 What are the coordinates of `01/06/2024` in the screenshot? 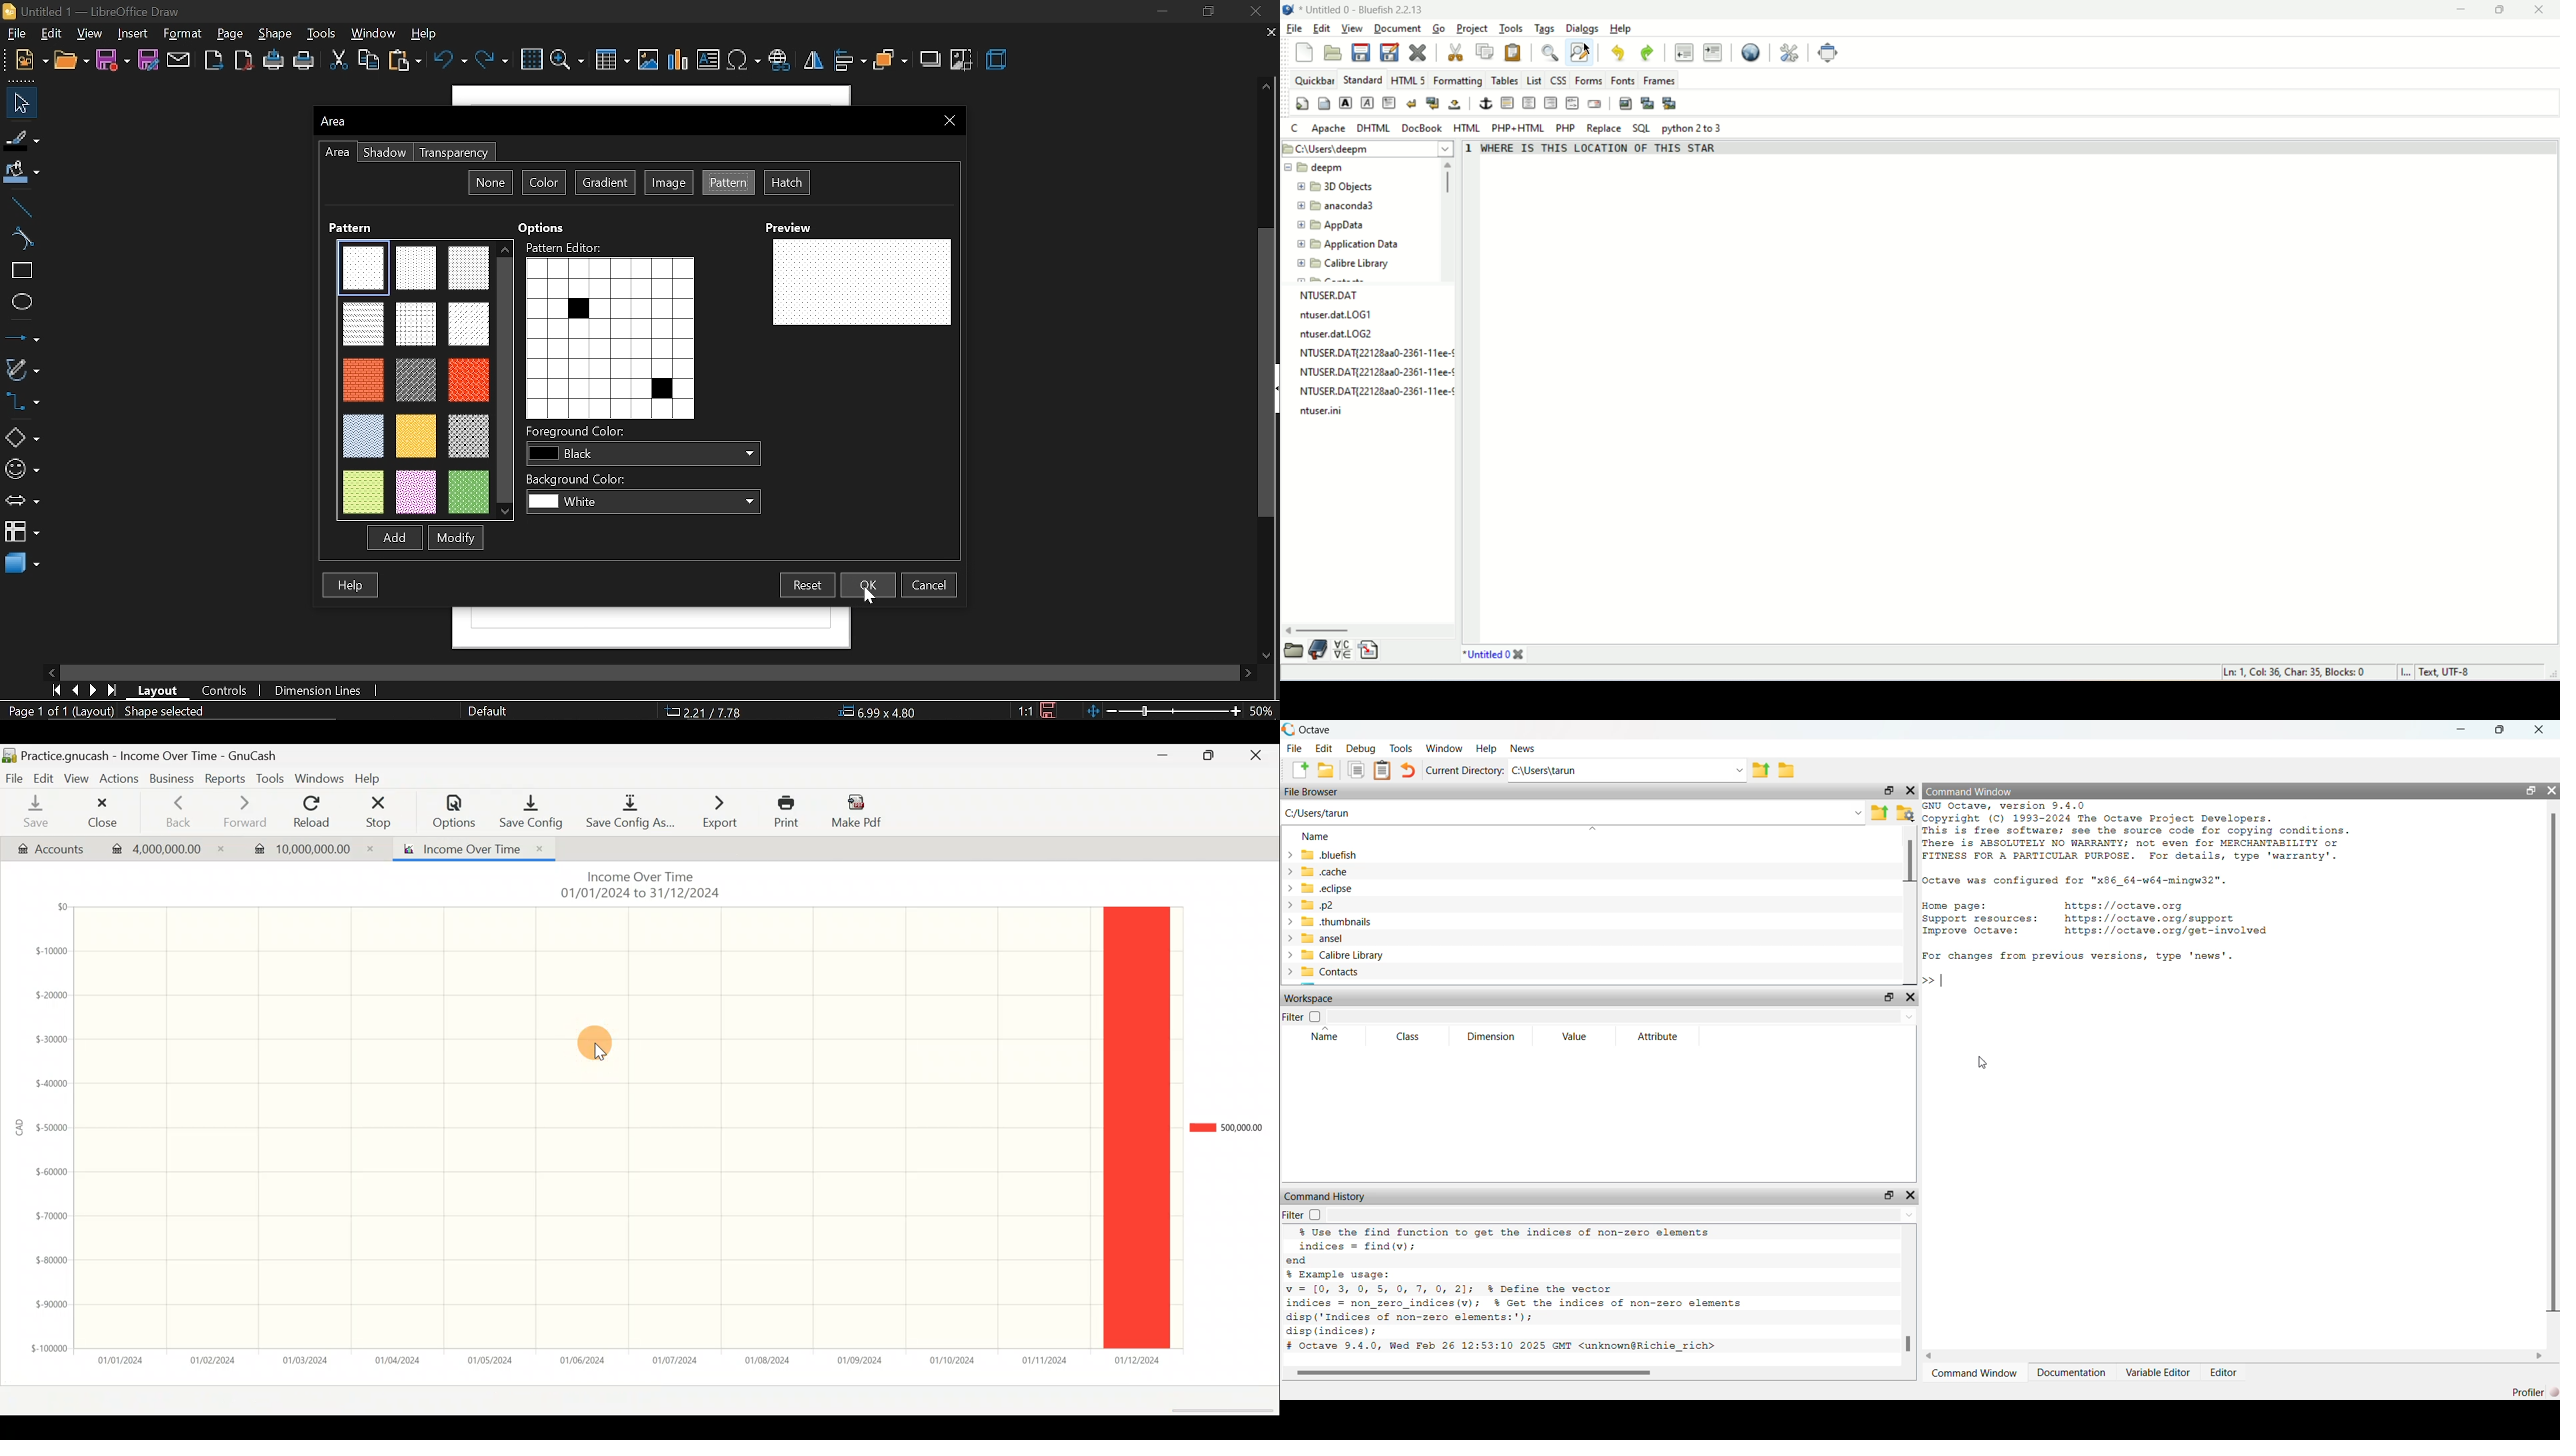 It's located at (579, 1358).